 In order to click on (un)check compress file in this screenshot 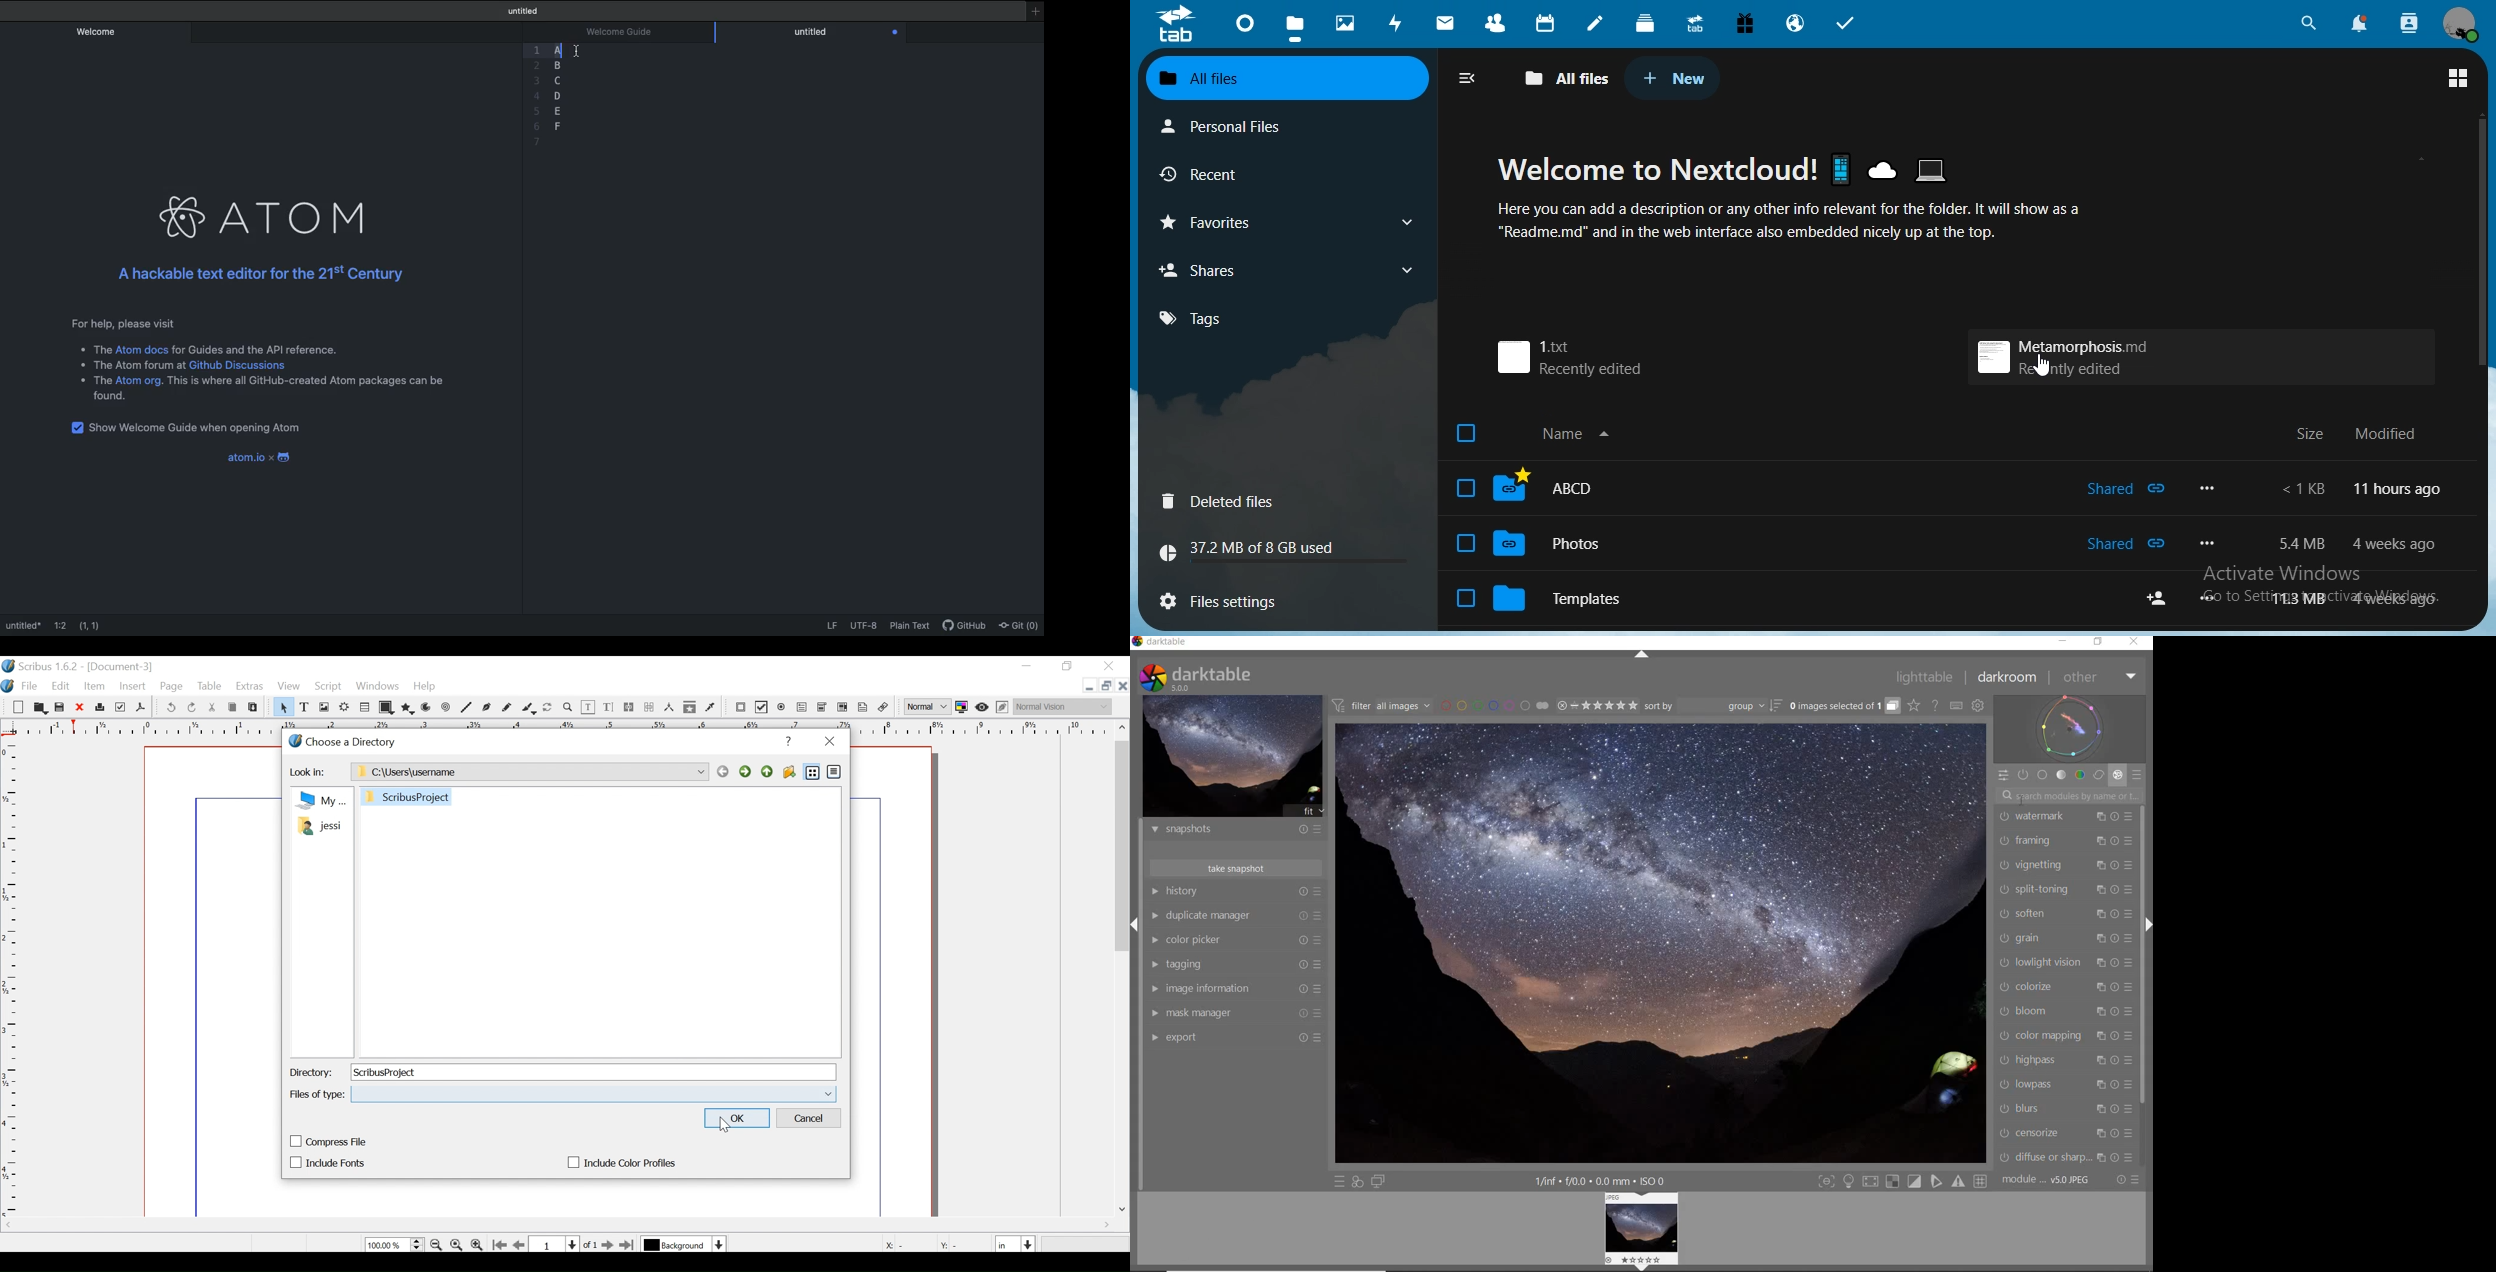, I will do `click(329, 1141)`.